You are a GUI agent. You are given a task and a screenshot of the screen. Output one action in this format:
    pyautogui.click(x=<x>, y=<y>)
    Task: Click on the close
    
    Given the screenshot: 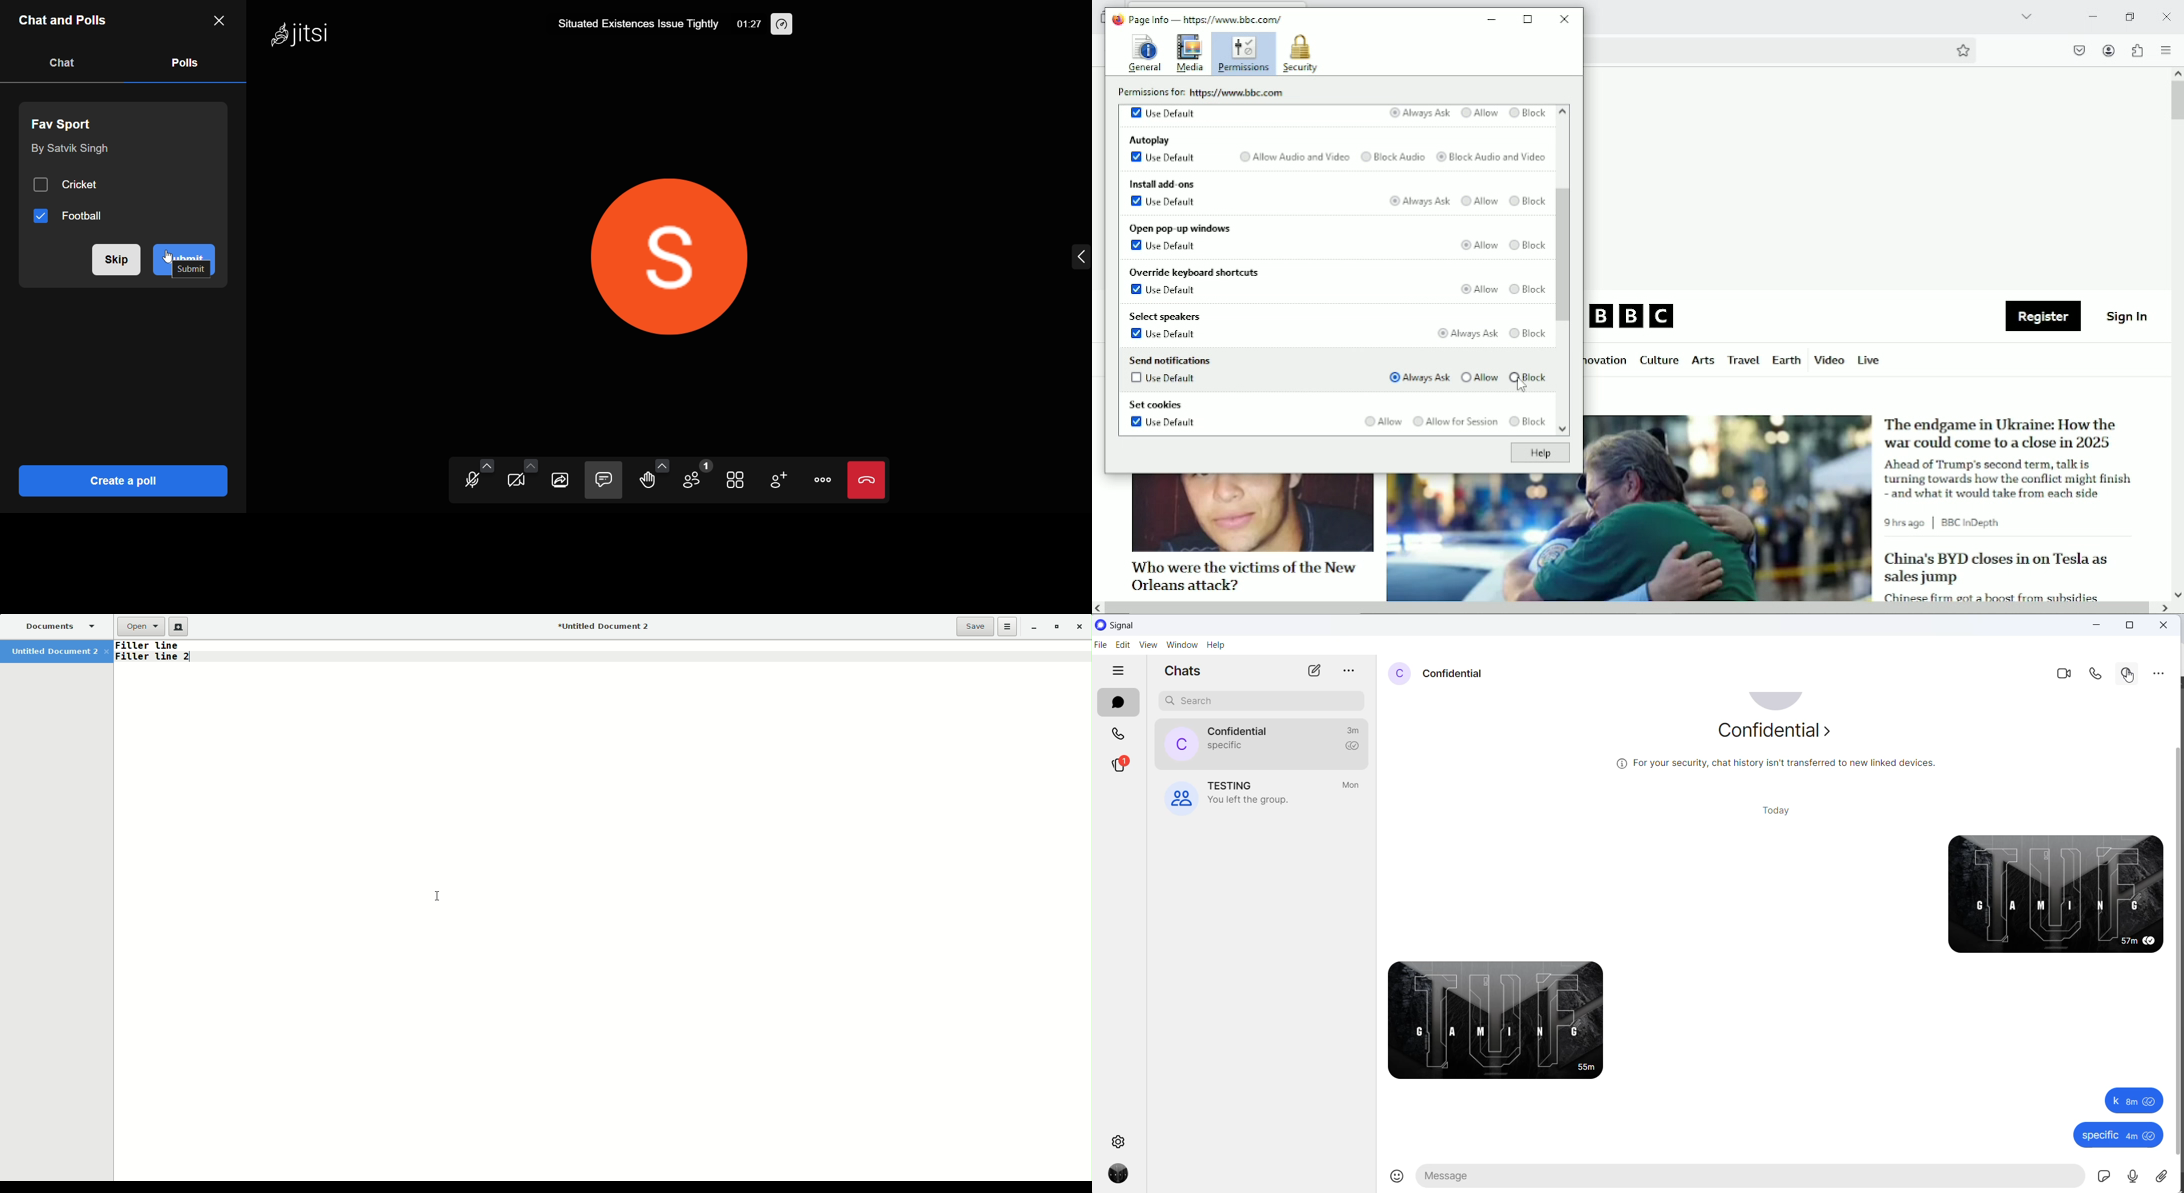 What is the action you would take?
    pyautogui.click(x=2166, y=15)
    